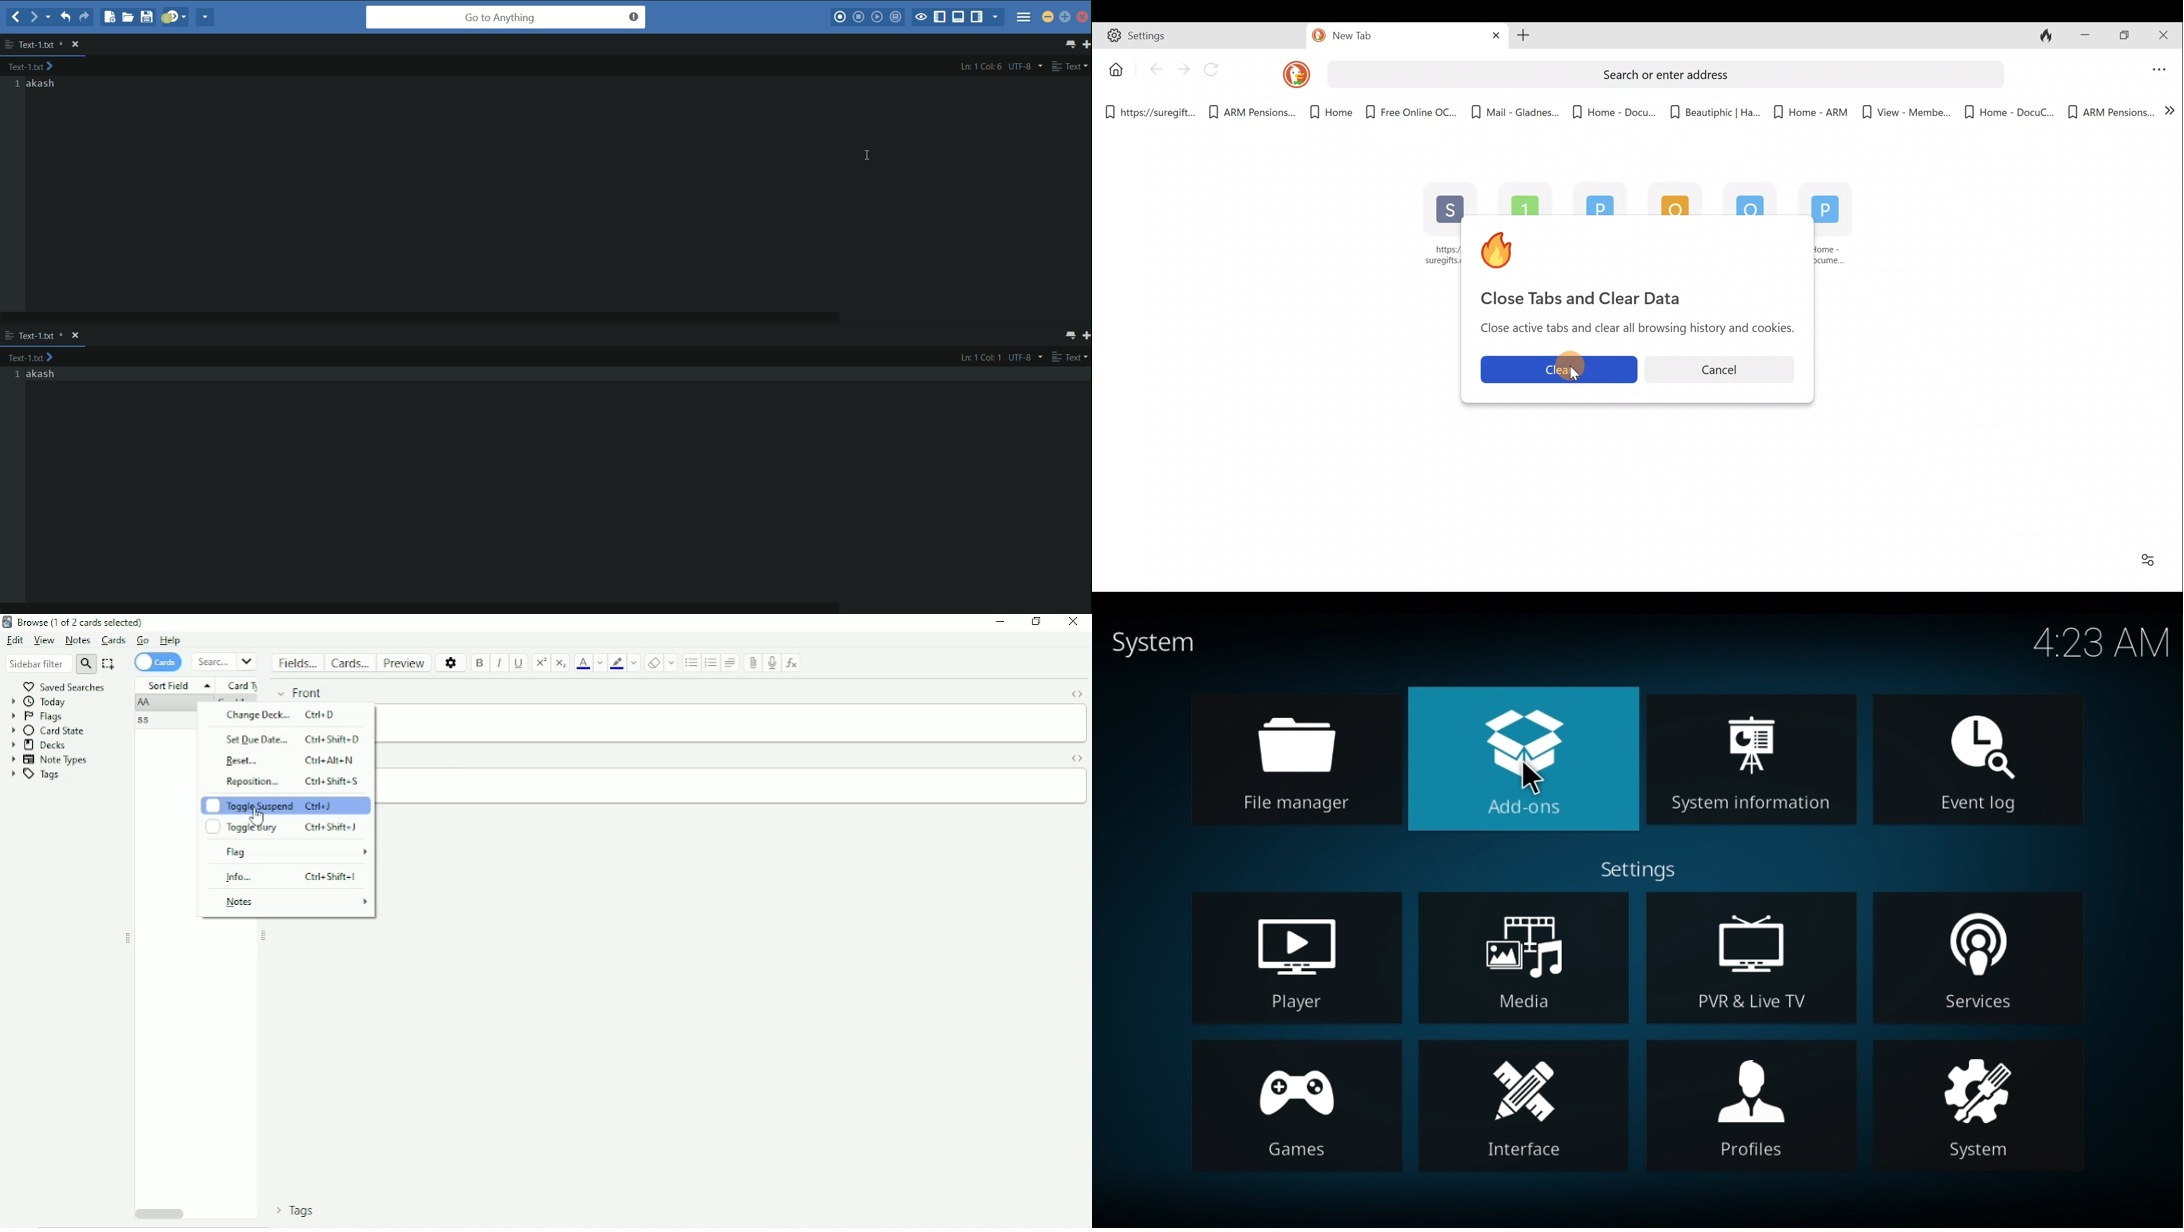  I want to click on Today, so click(38, 702).